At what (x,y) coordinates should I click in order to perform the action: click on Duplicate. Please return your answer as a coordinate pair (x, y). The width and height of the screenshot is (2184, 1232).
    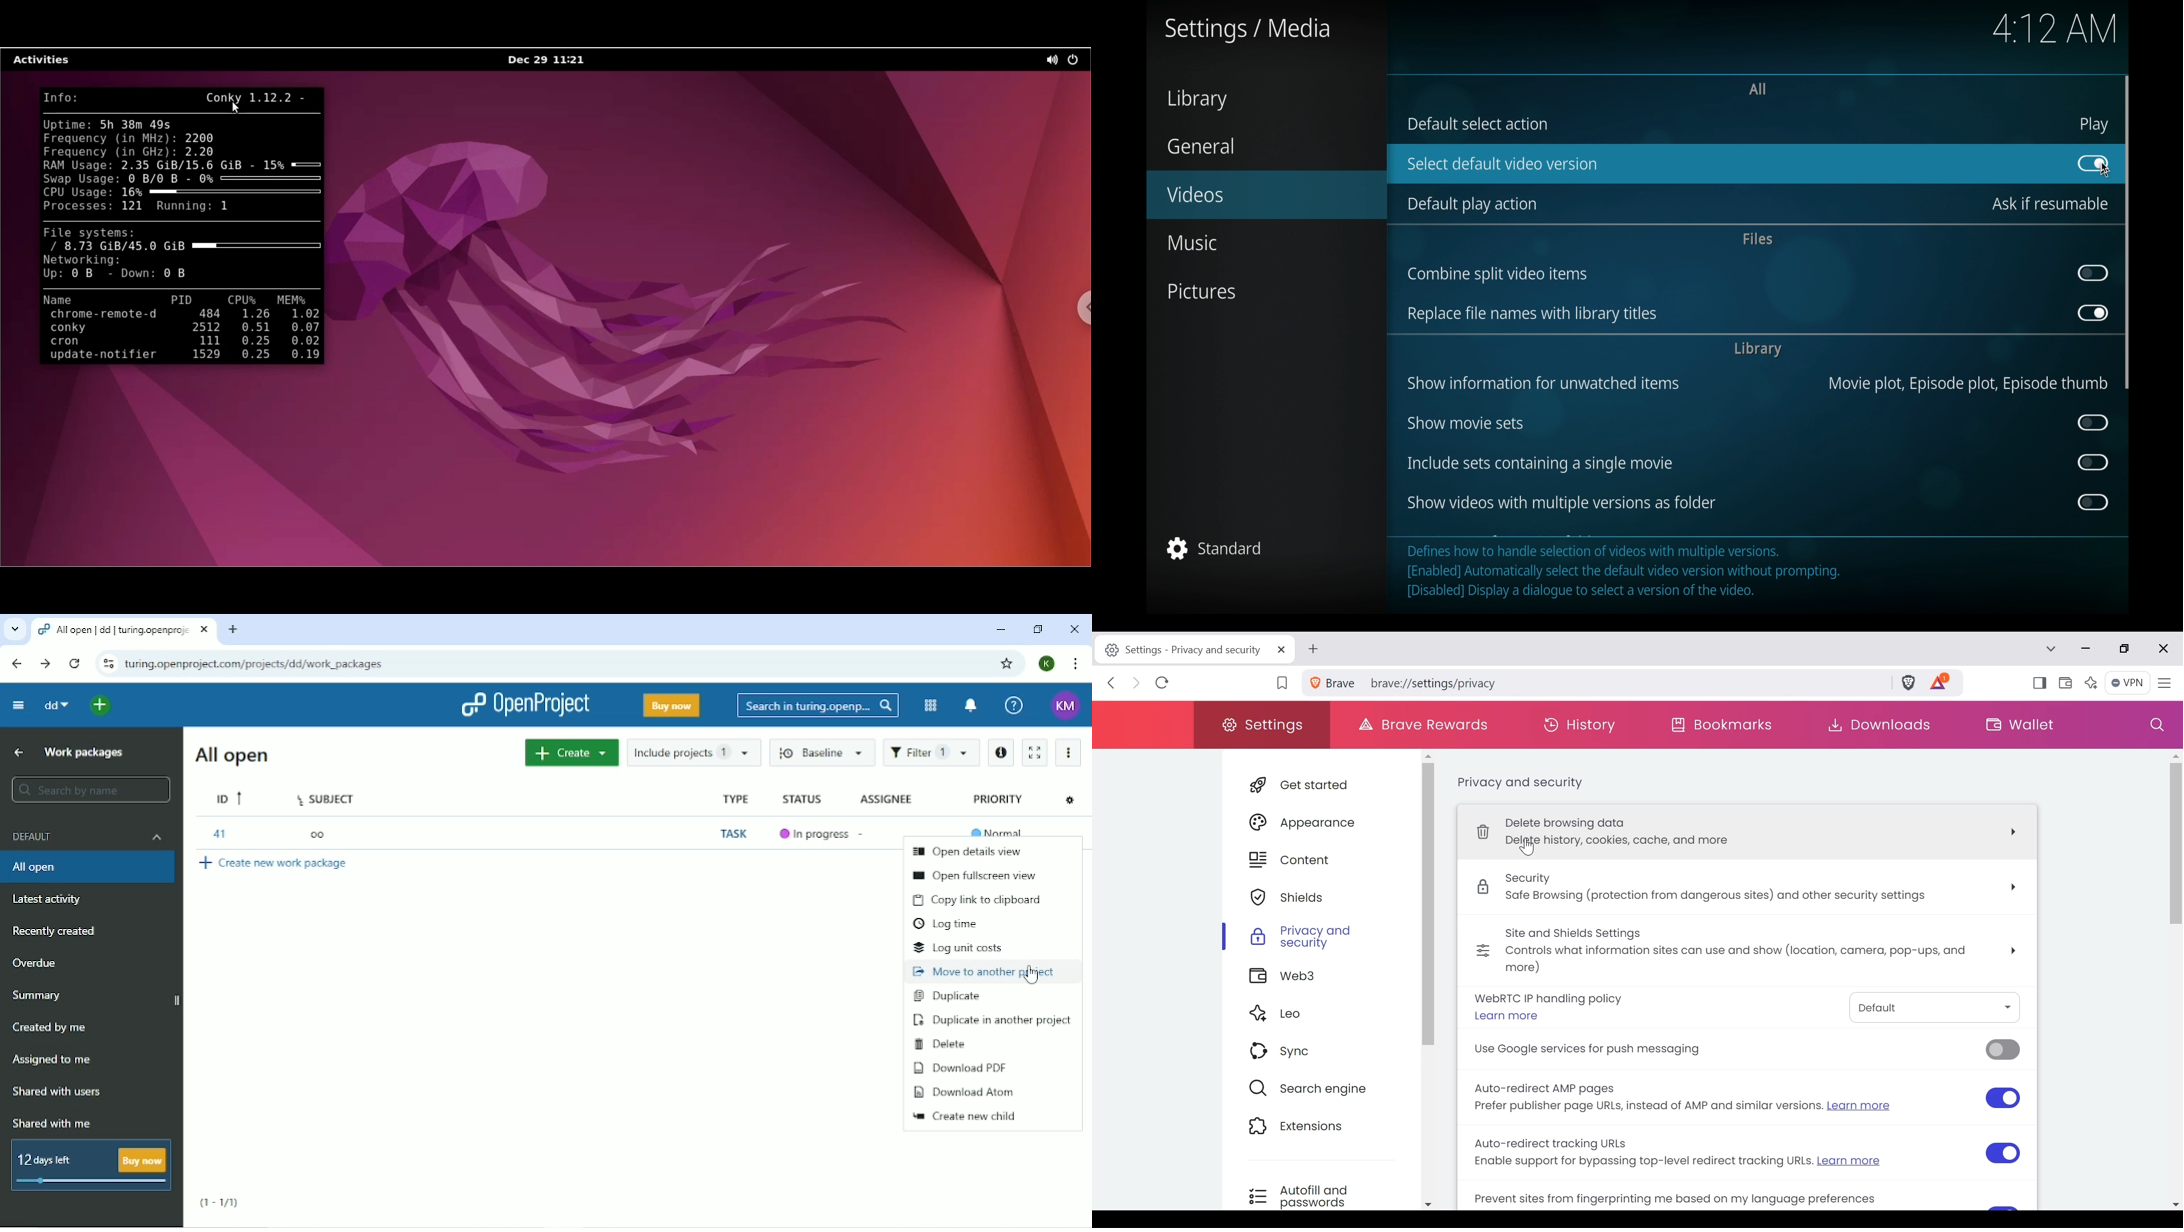
    Looking at the image, I should click on (948, 995).